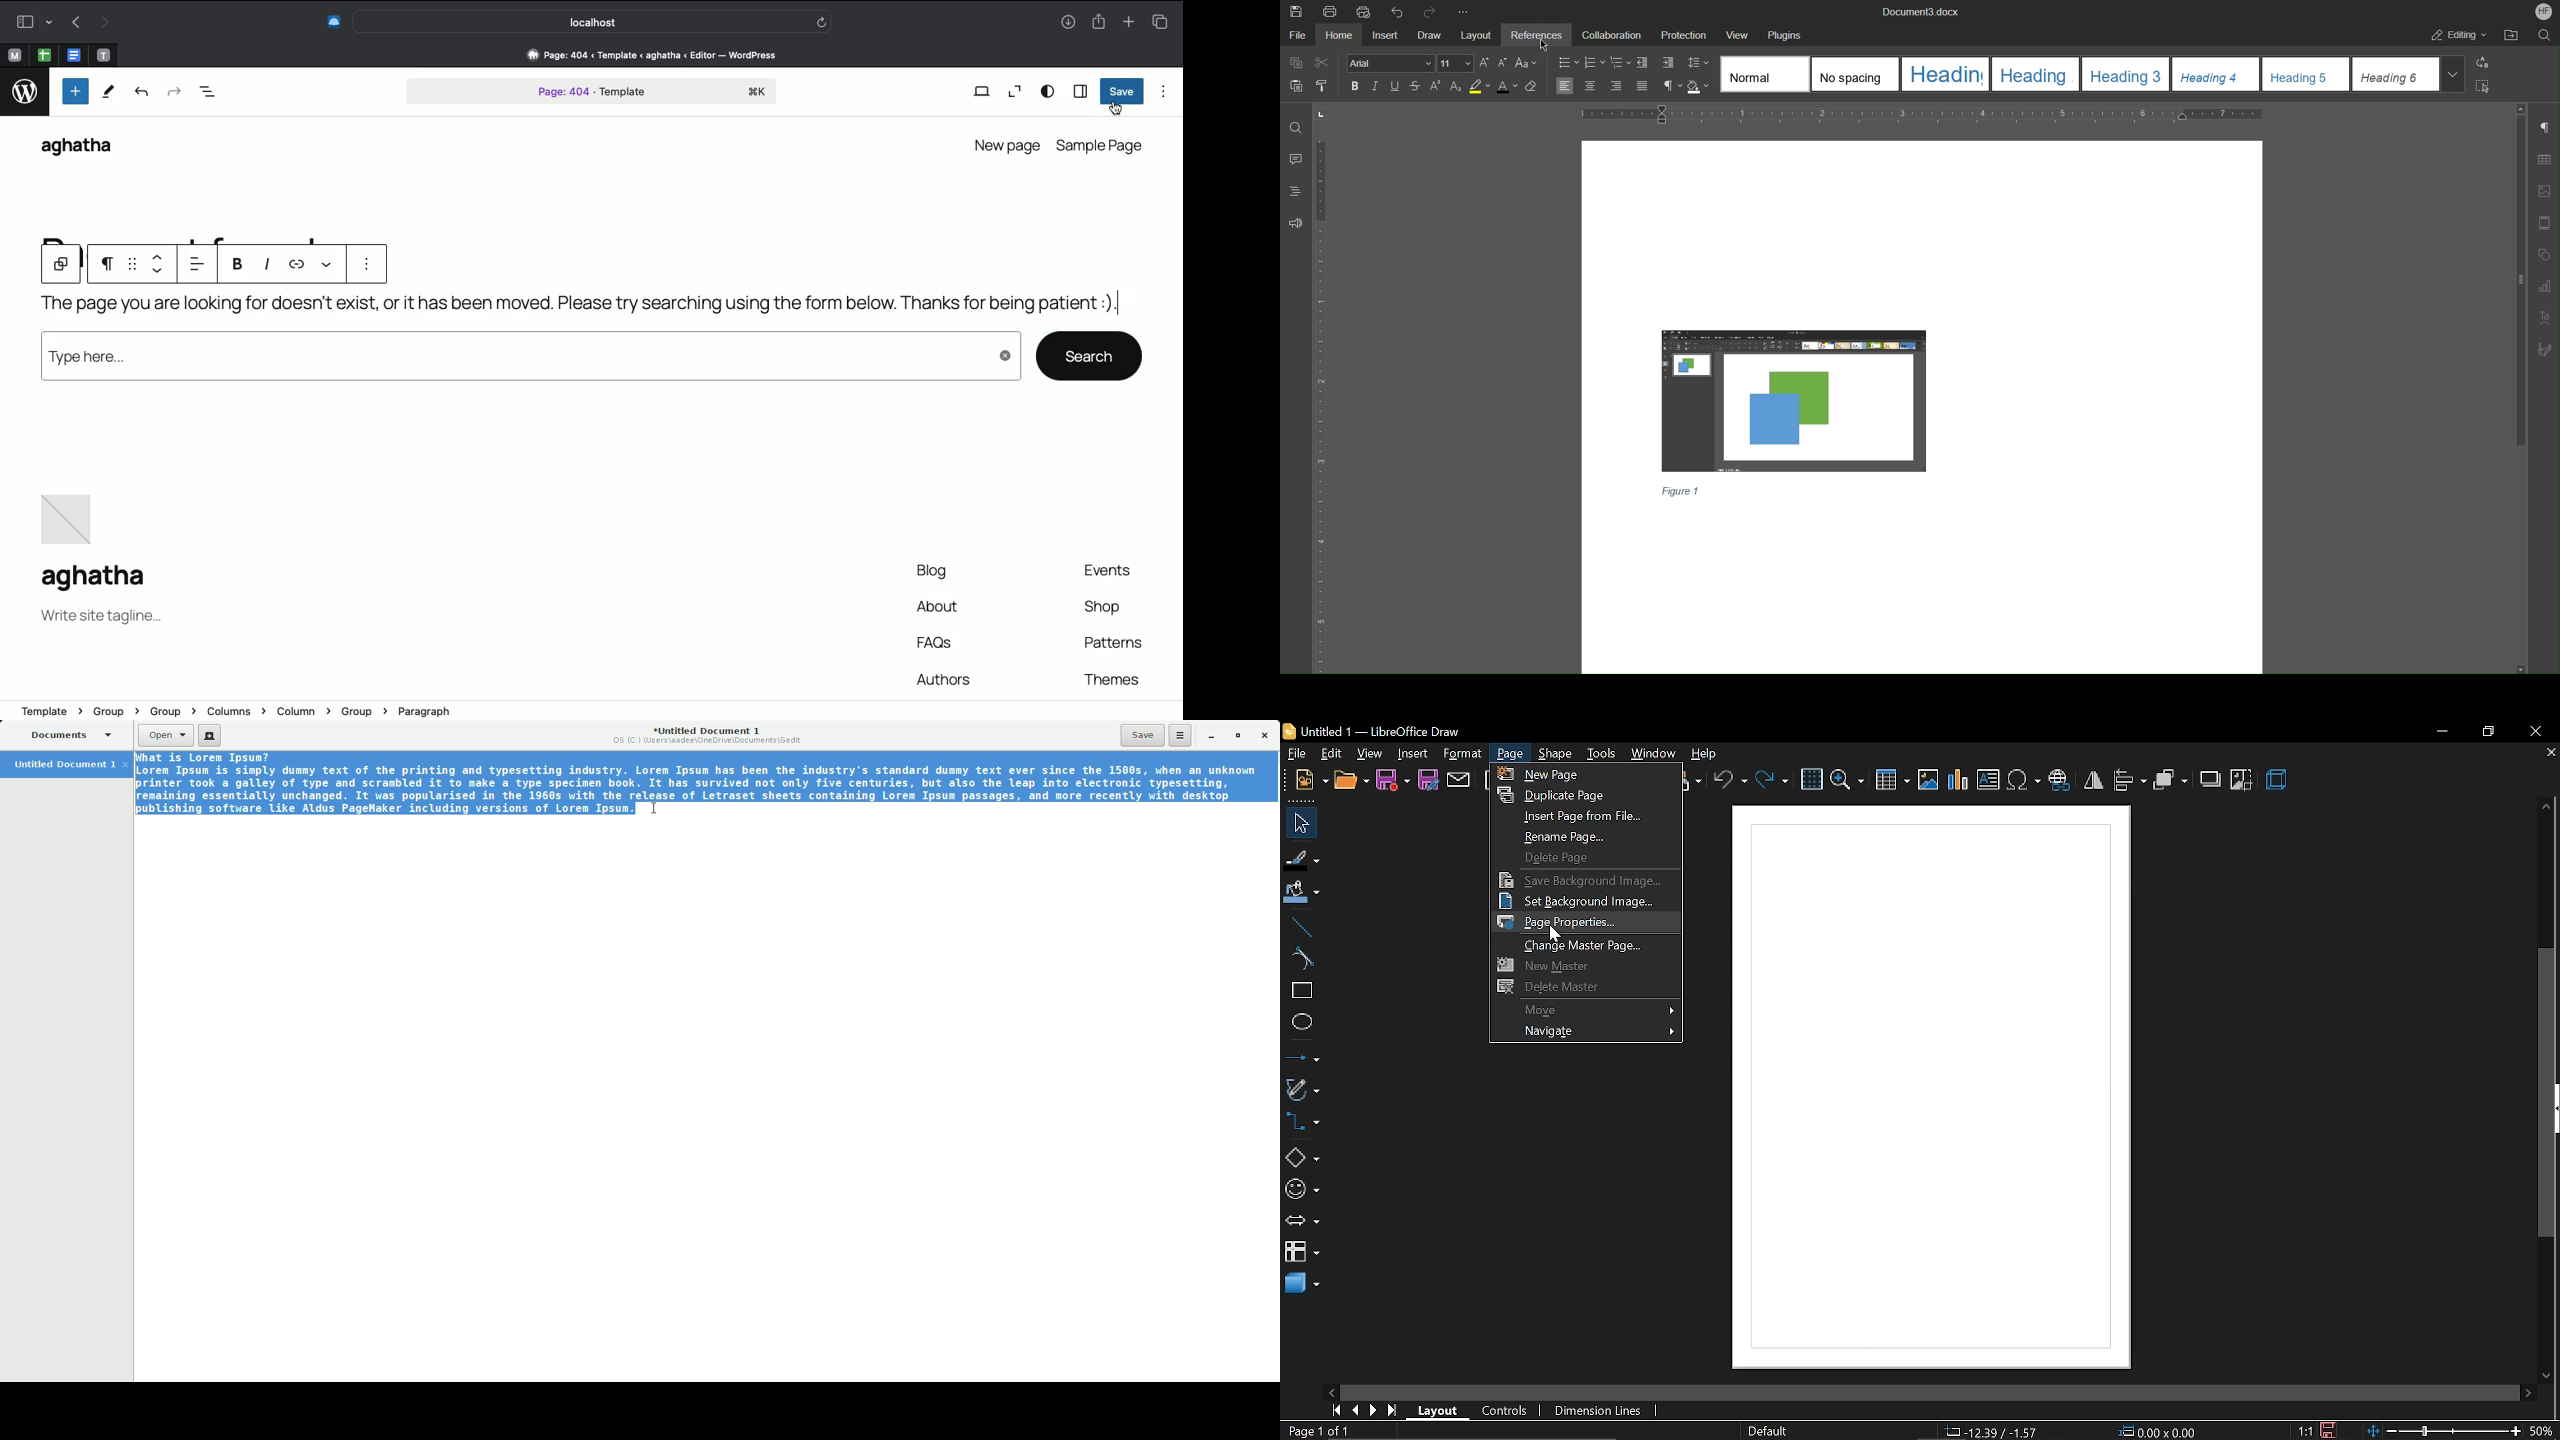 The image size is (2576, 1456). Describe the element at coordinates (1476, 35) in the screenshot. I see `Layout` at that location.